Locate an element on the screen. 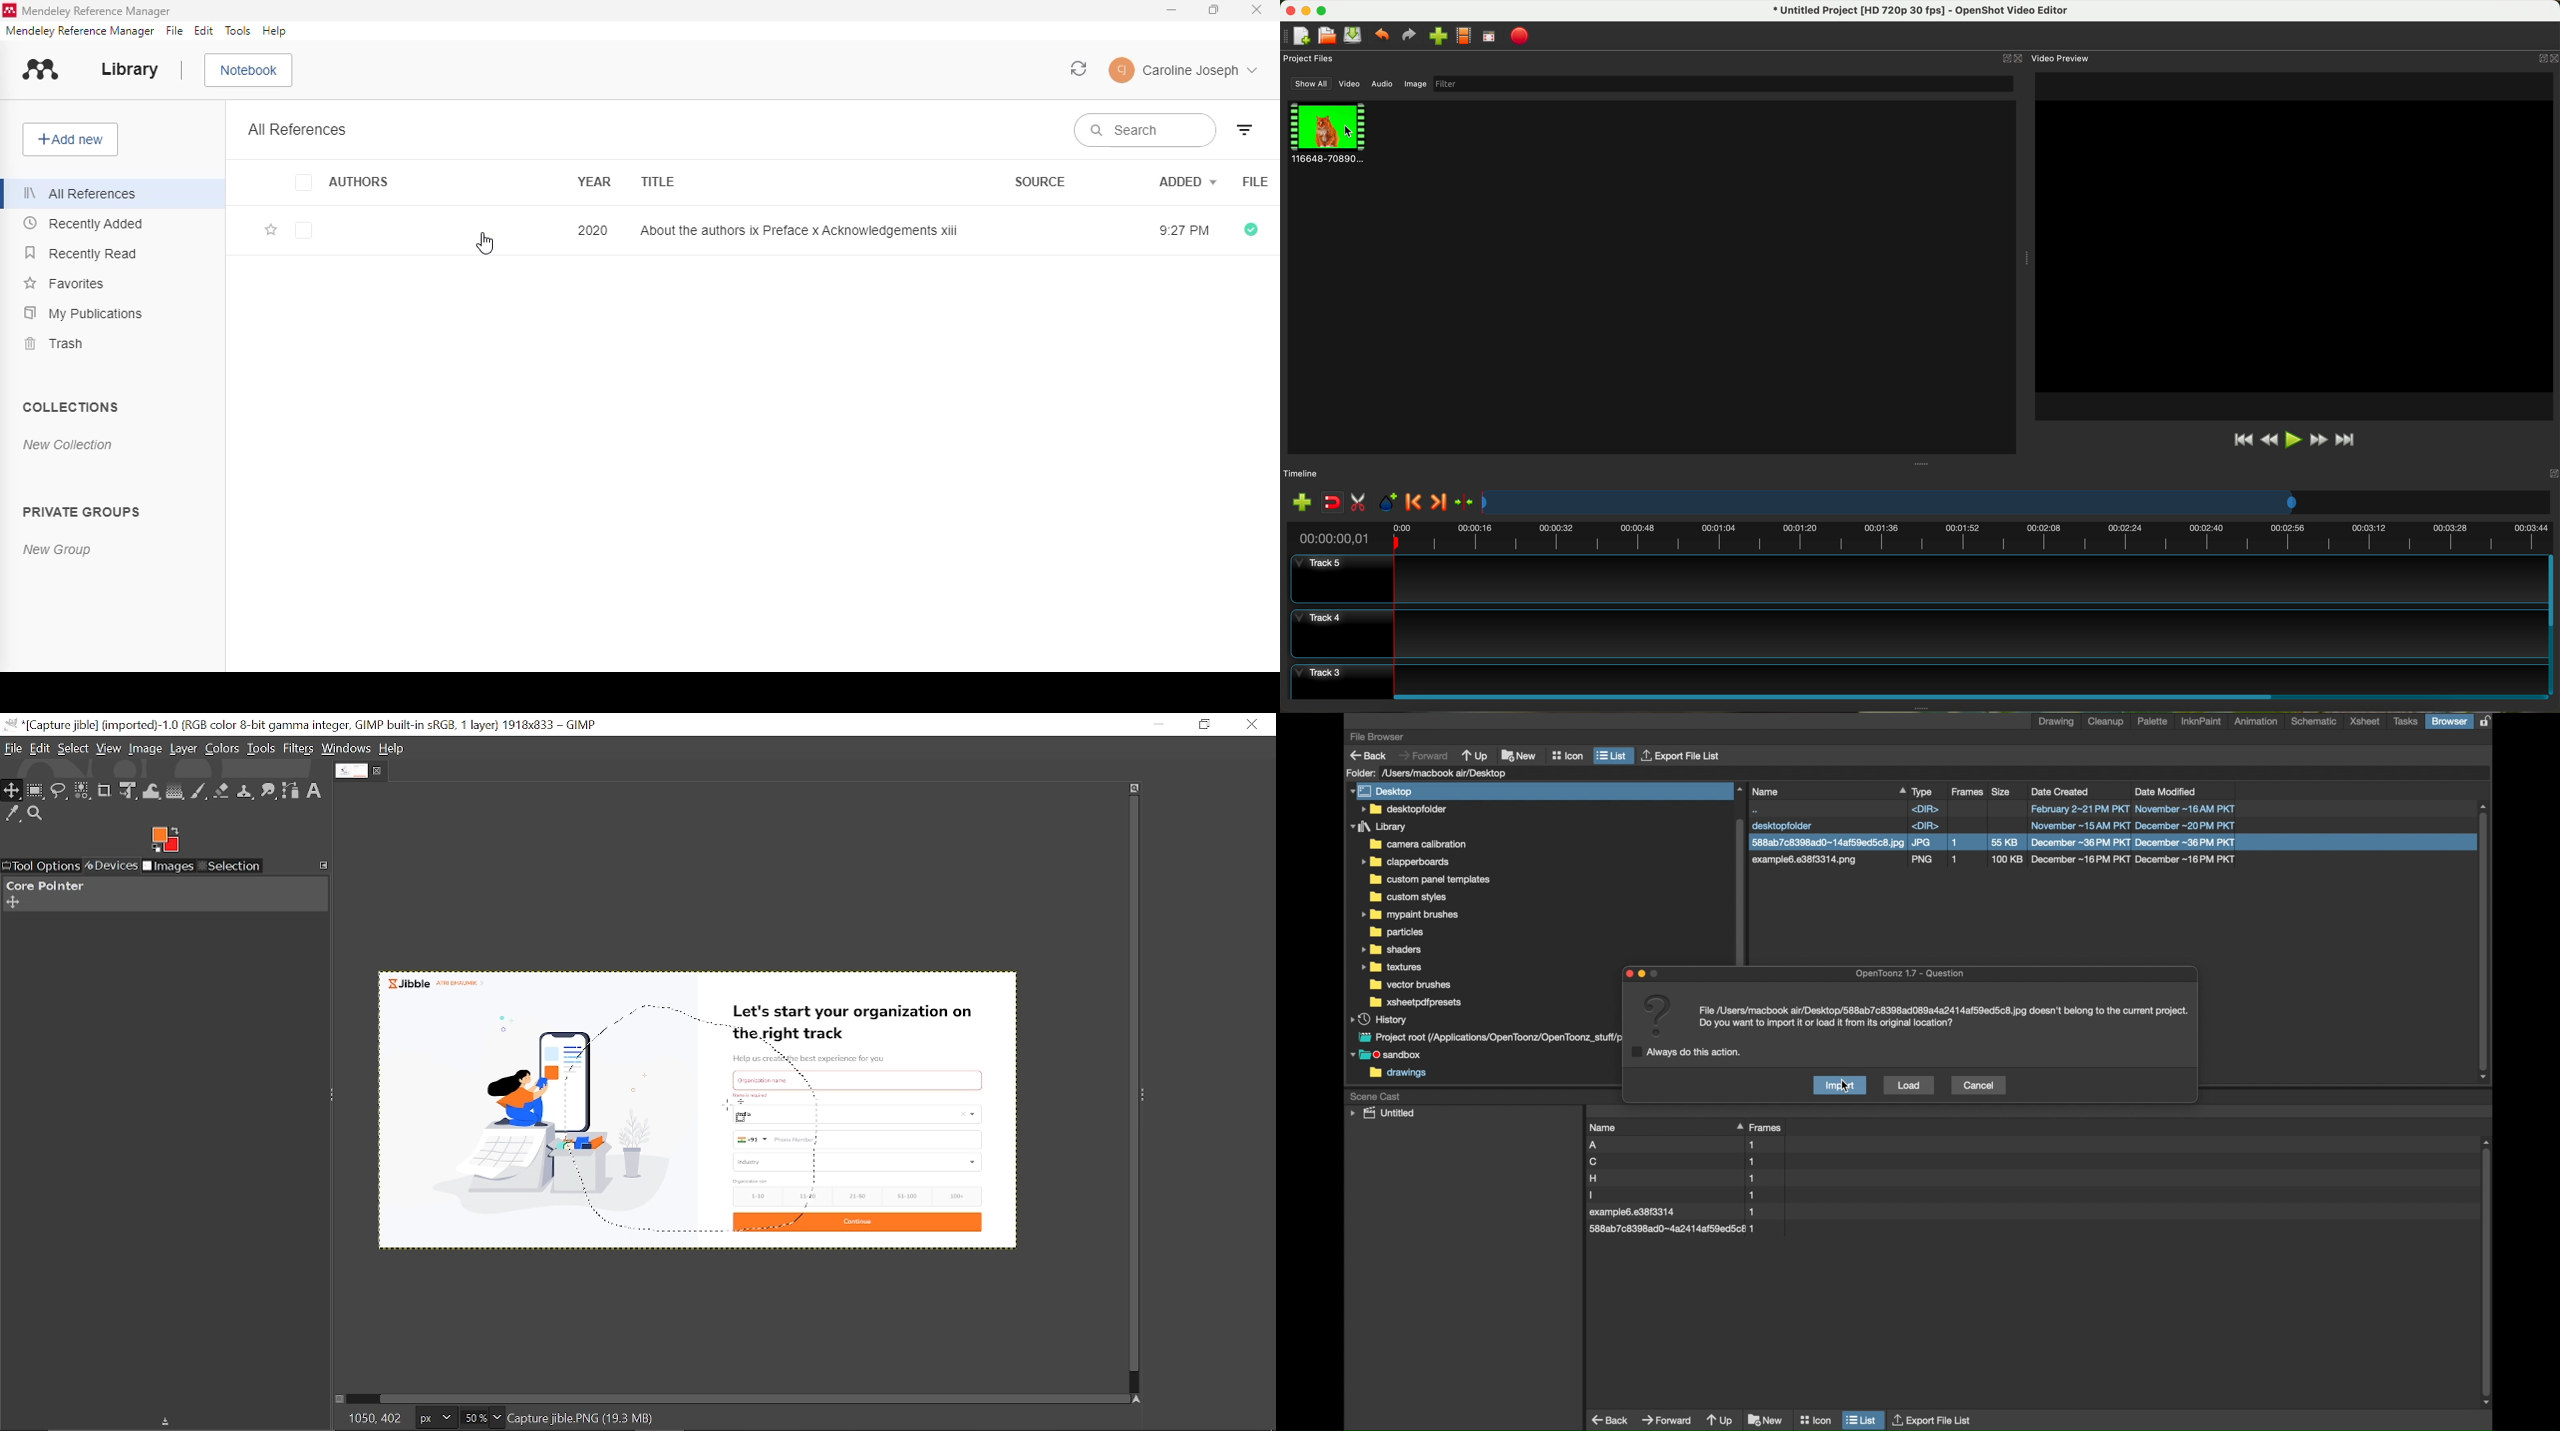  import files is located at coordinates (1301, 503).